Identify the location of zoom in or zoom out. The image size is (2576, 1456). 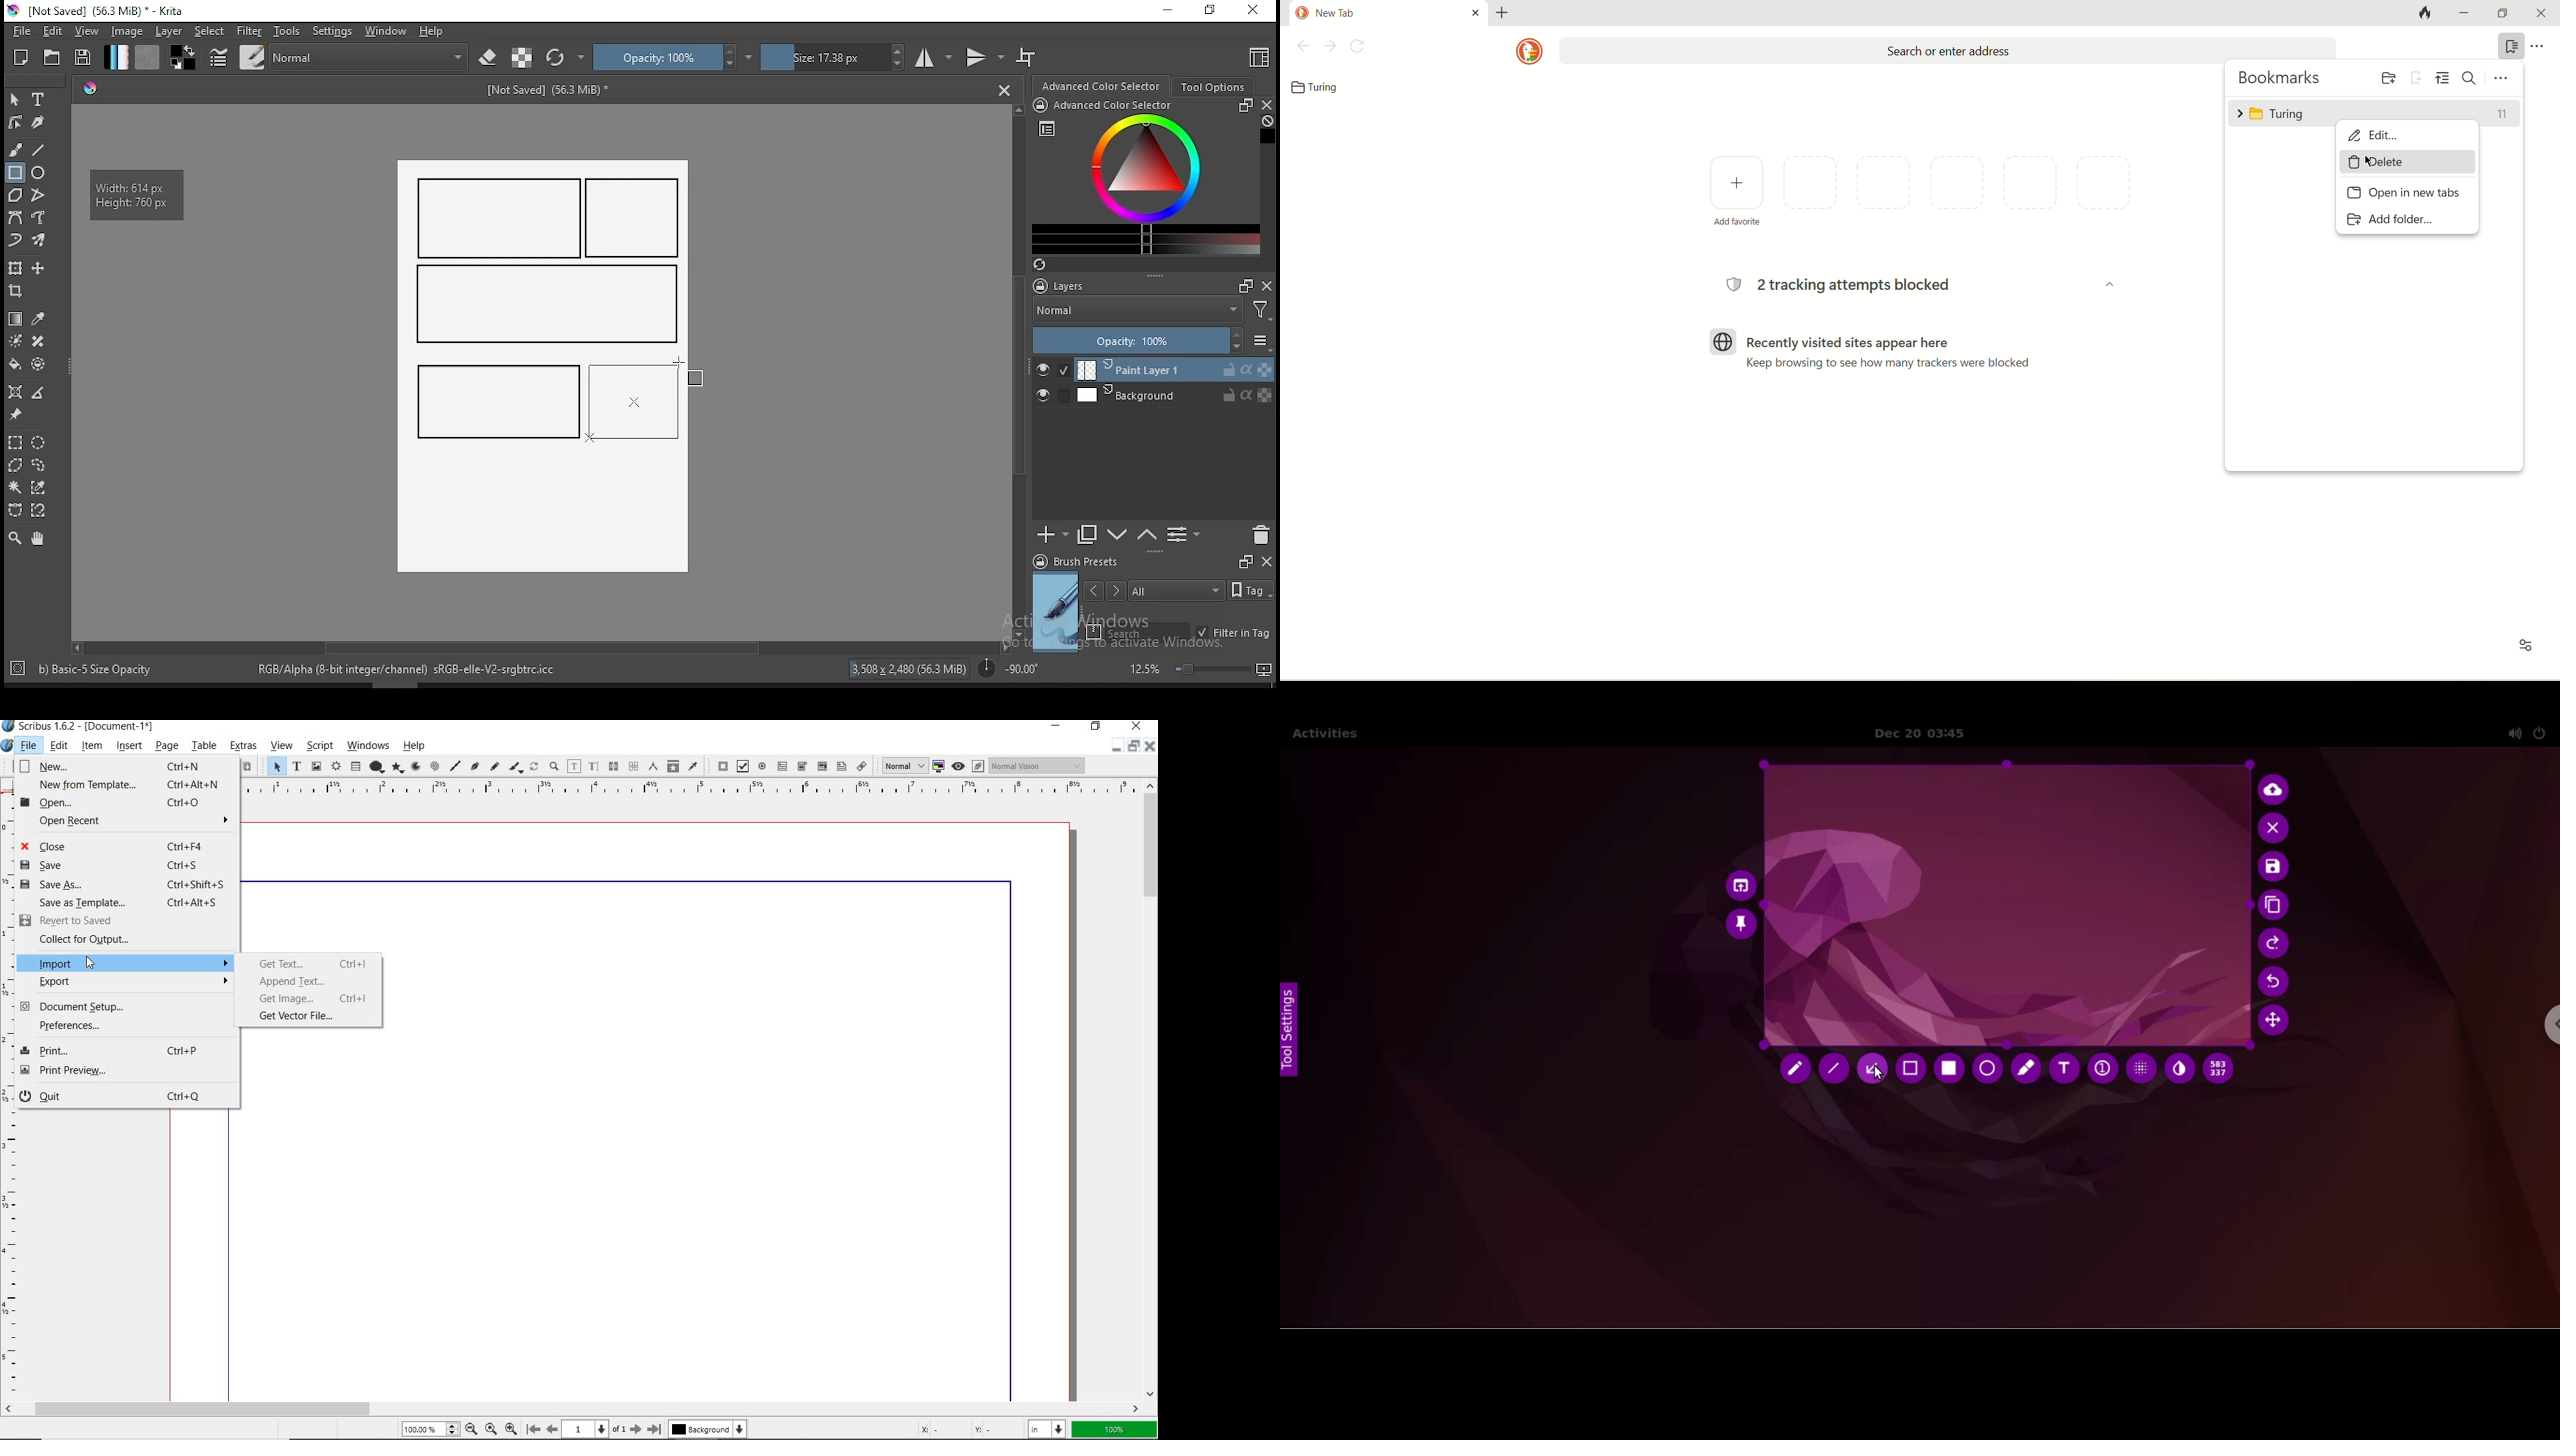
(555, 765).